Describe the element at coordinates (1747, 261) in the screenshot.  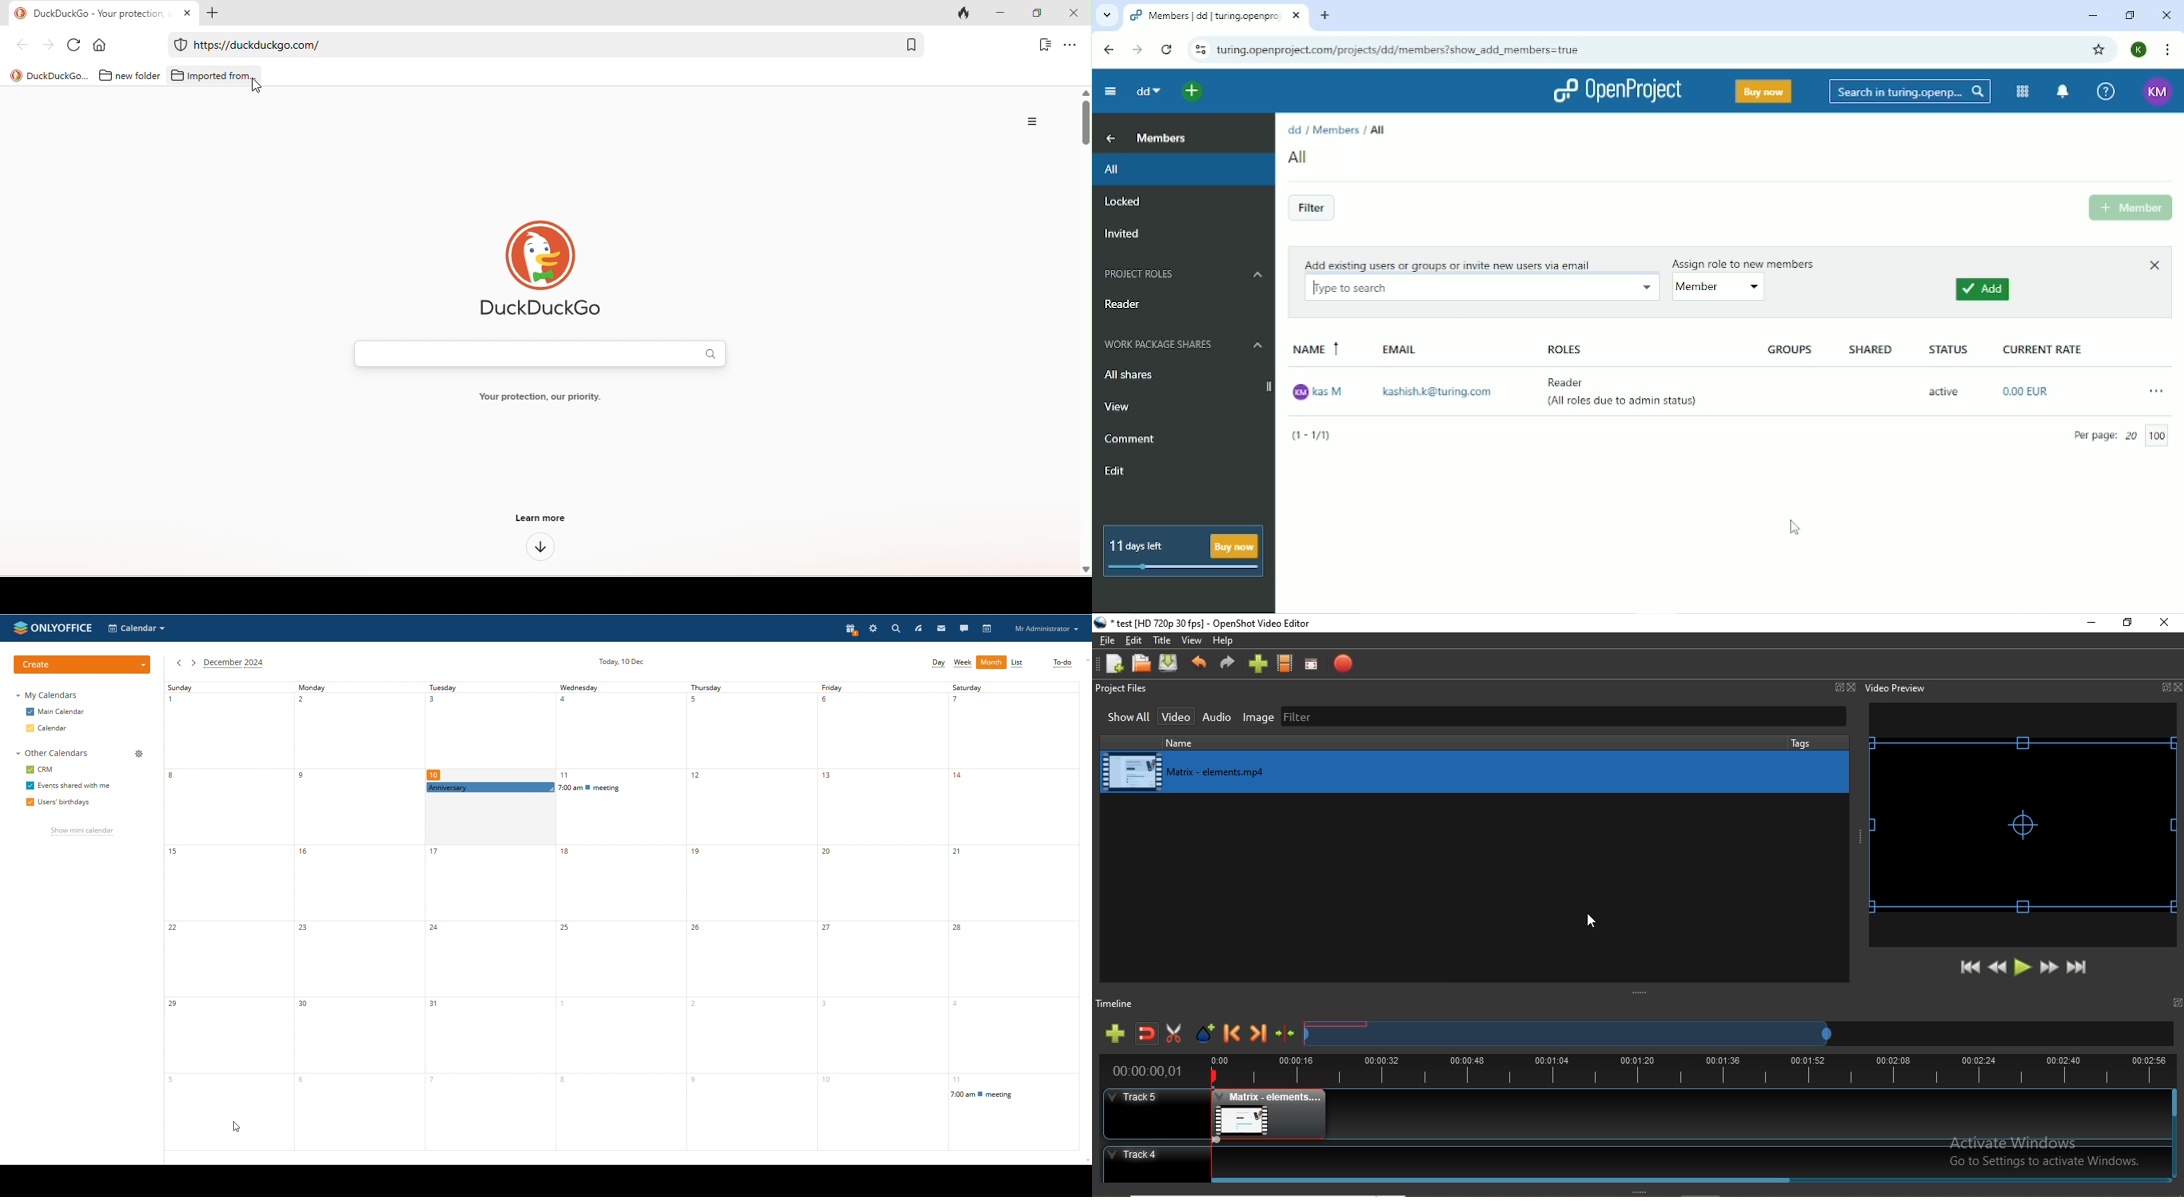
I see `Assign role to new members` at that location.